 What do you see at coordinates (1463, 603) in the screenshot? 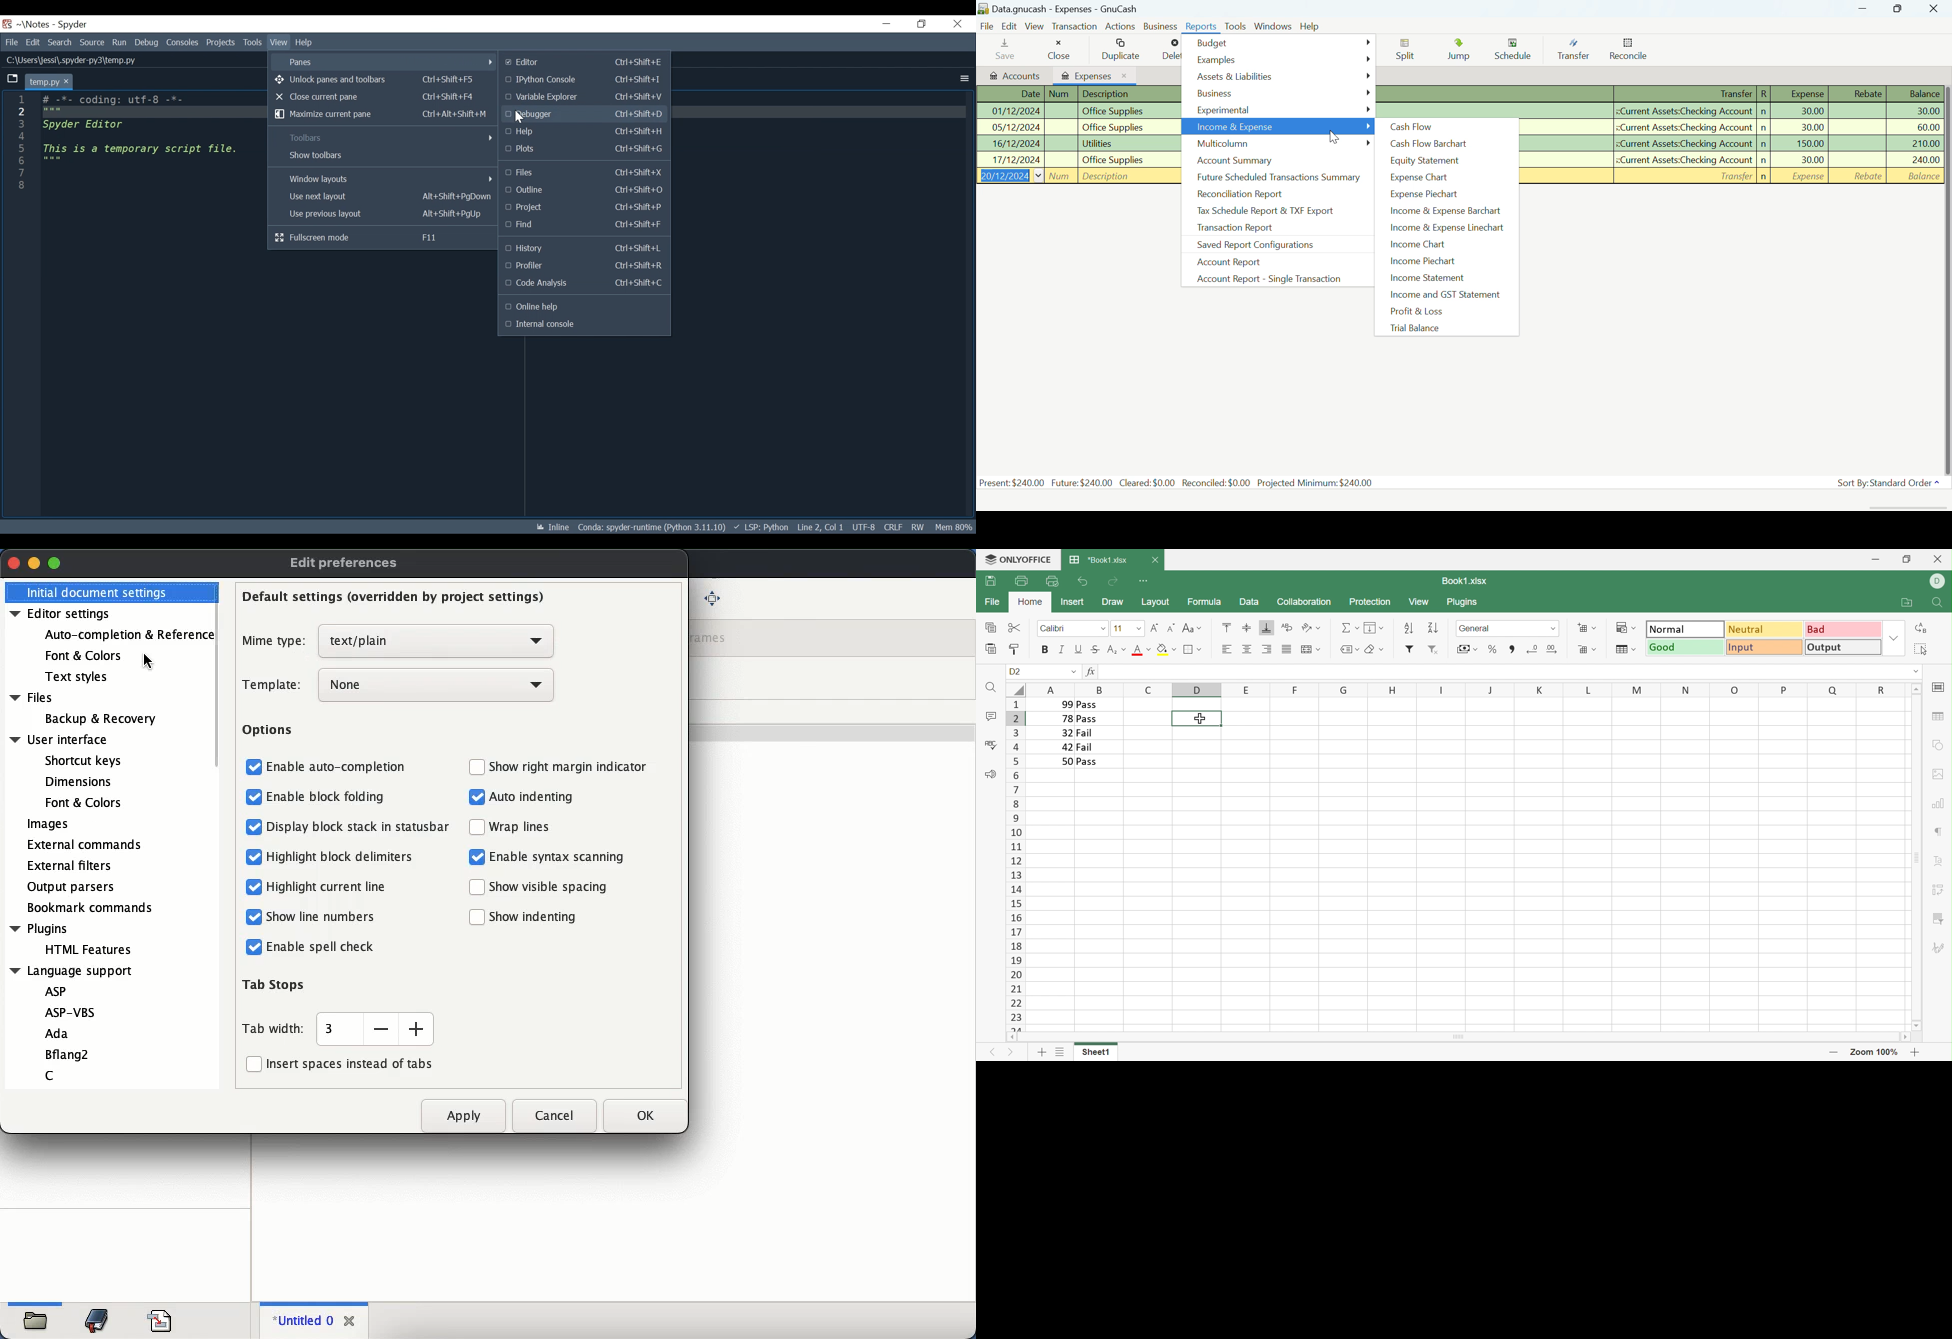
I see `Plugins` at bounding box center [1463, 603].